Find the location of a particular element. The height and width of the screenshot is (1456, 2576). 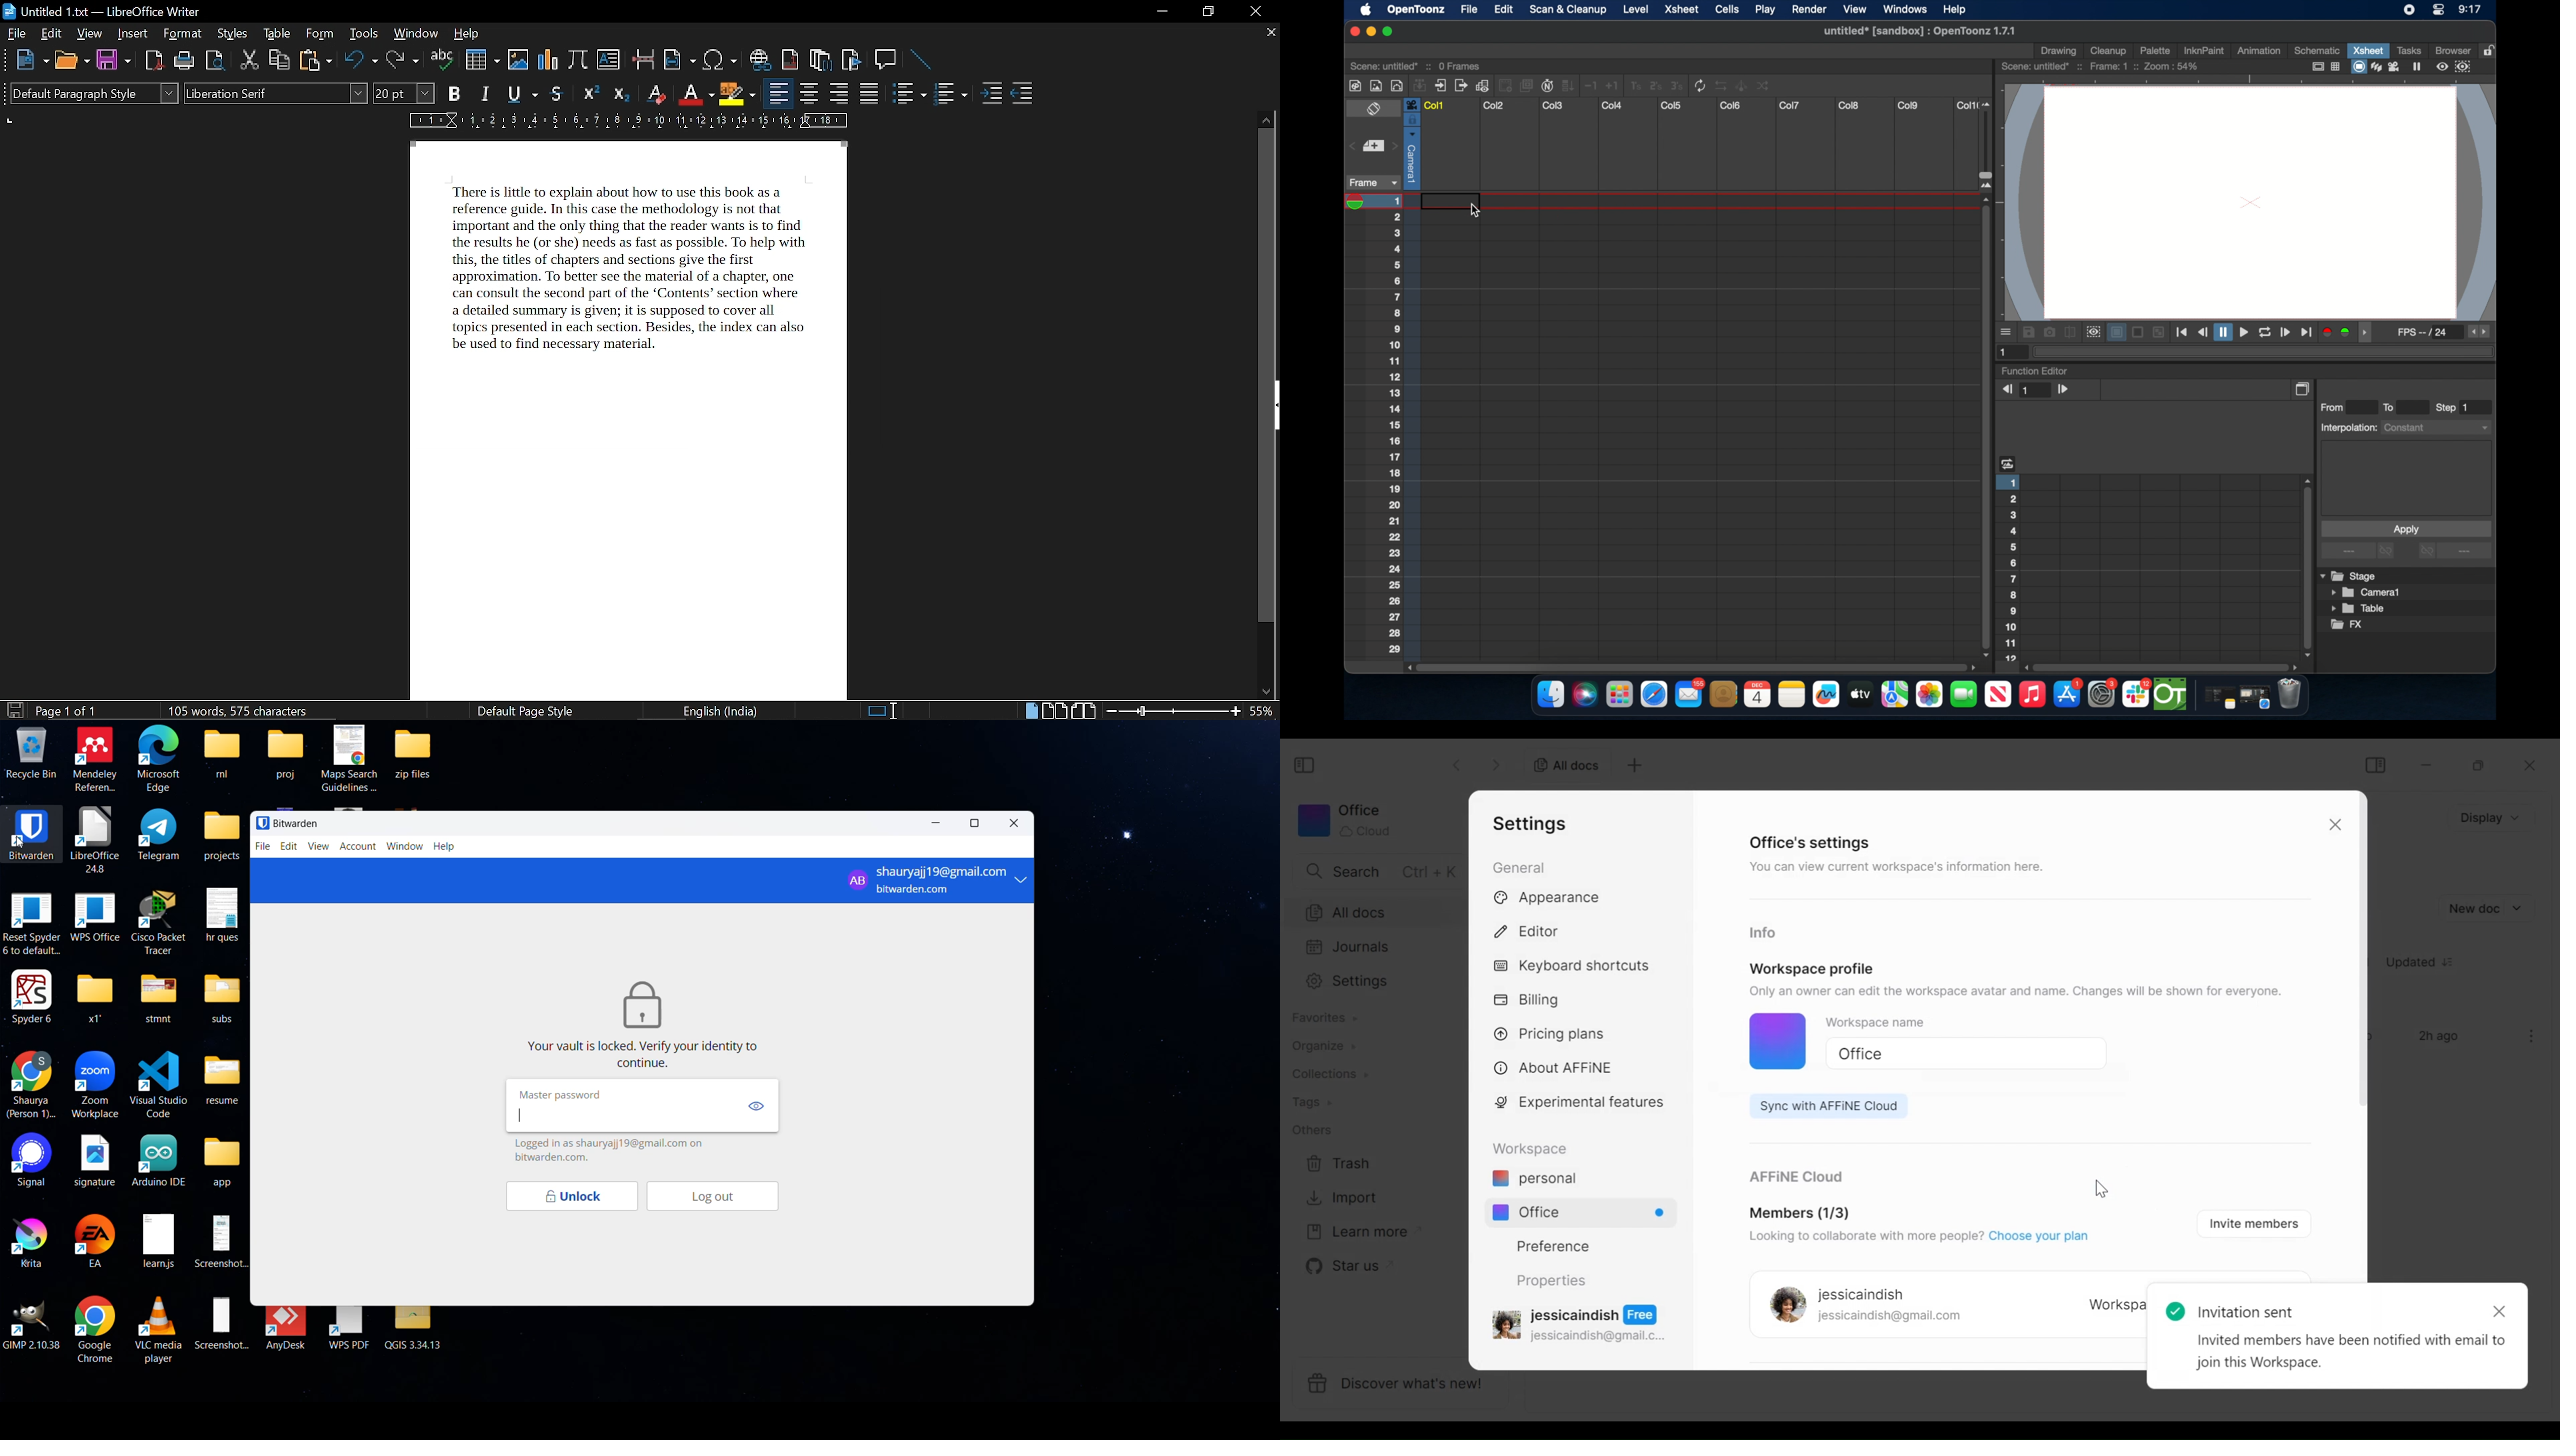

more  options is located at coordinates (2359, 551).